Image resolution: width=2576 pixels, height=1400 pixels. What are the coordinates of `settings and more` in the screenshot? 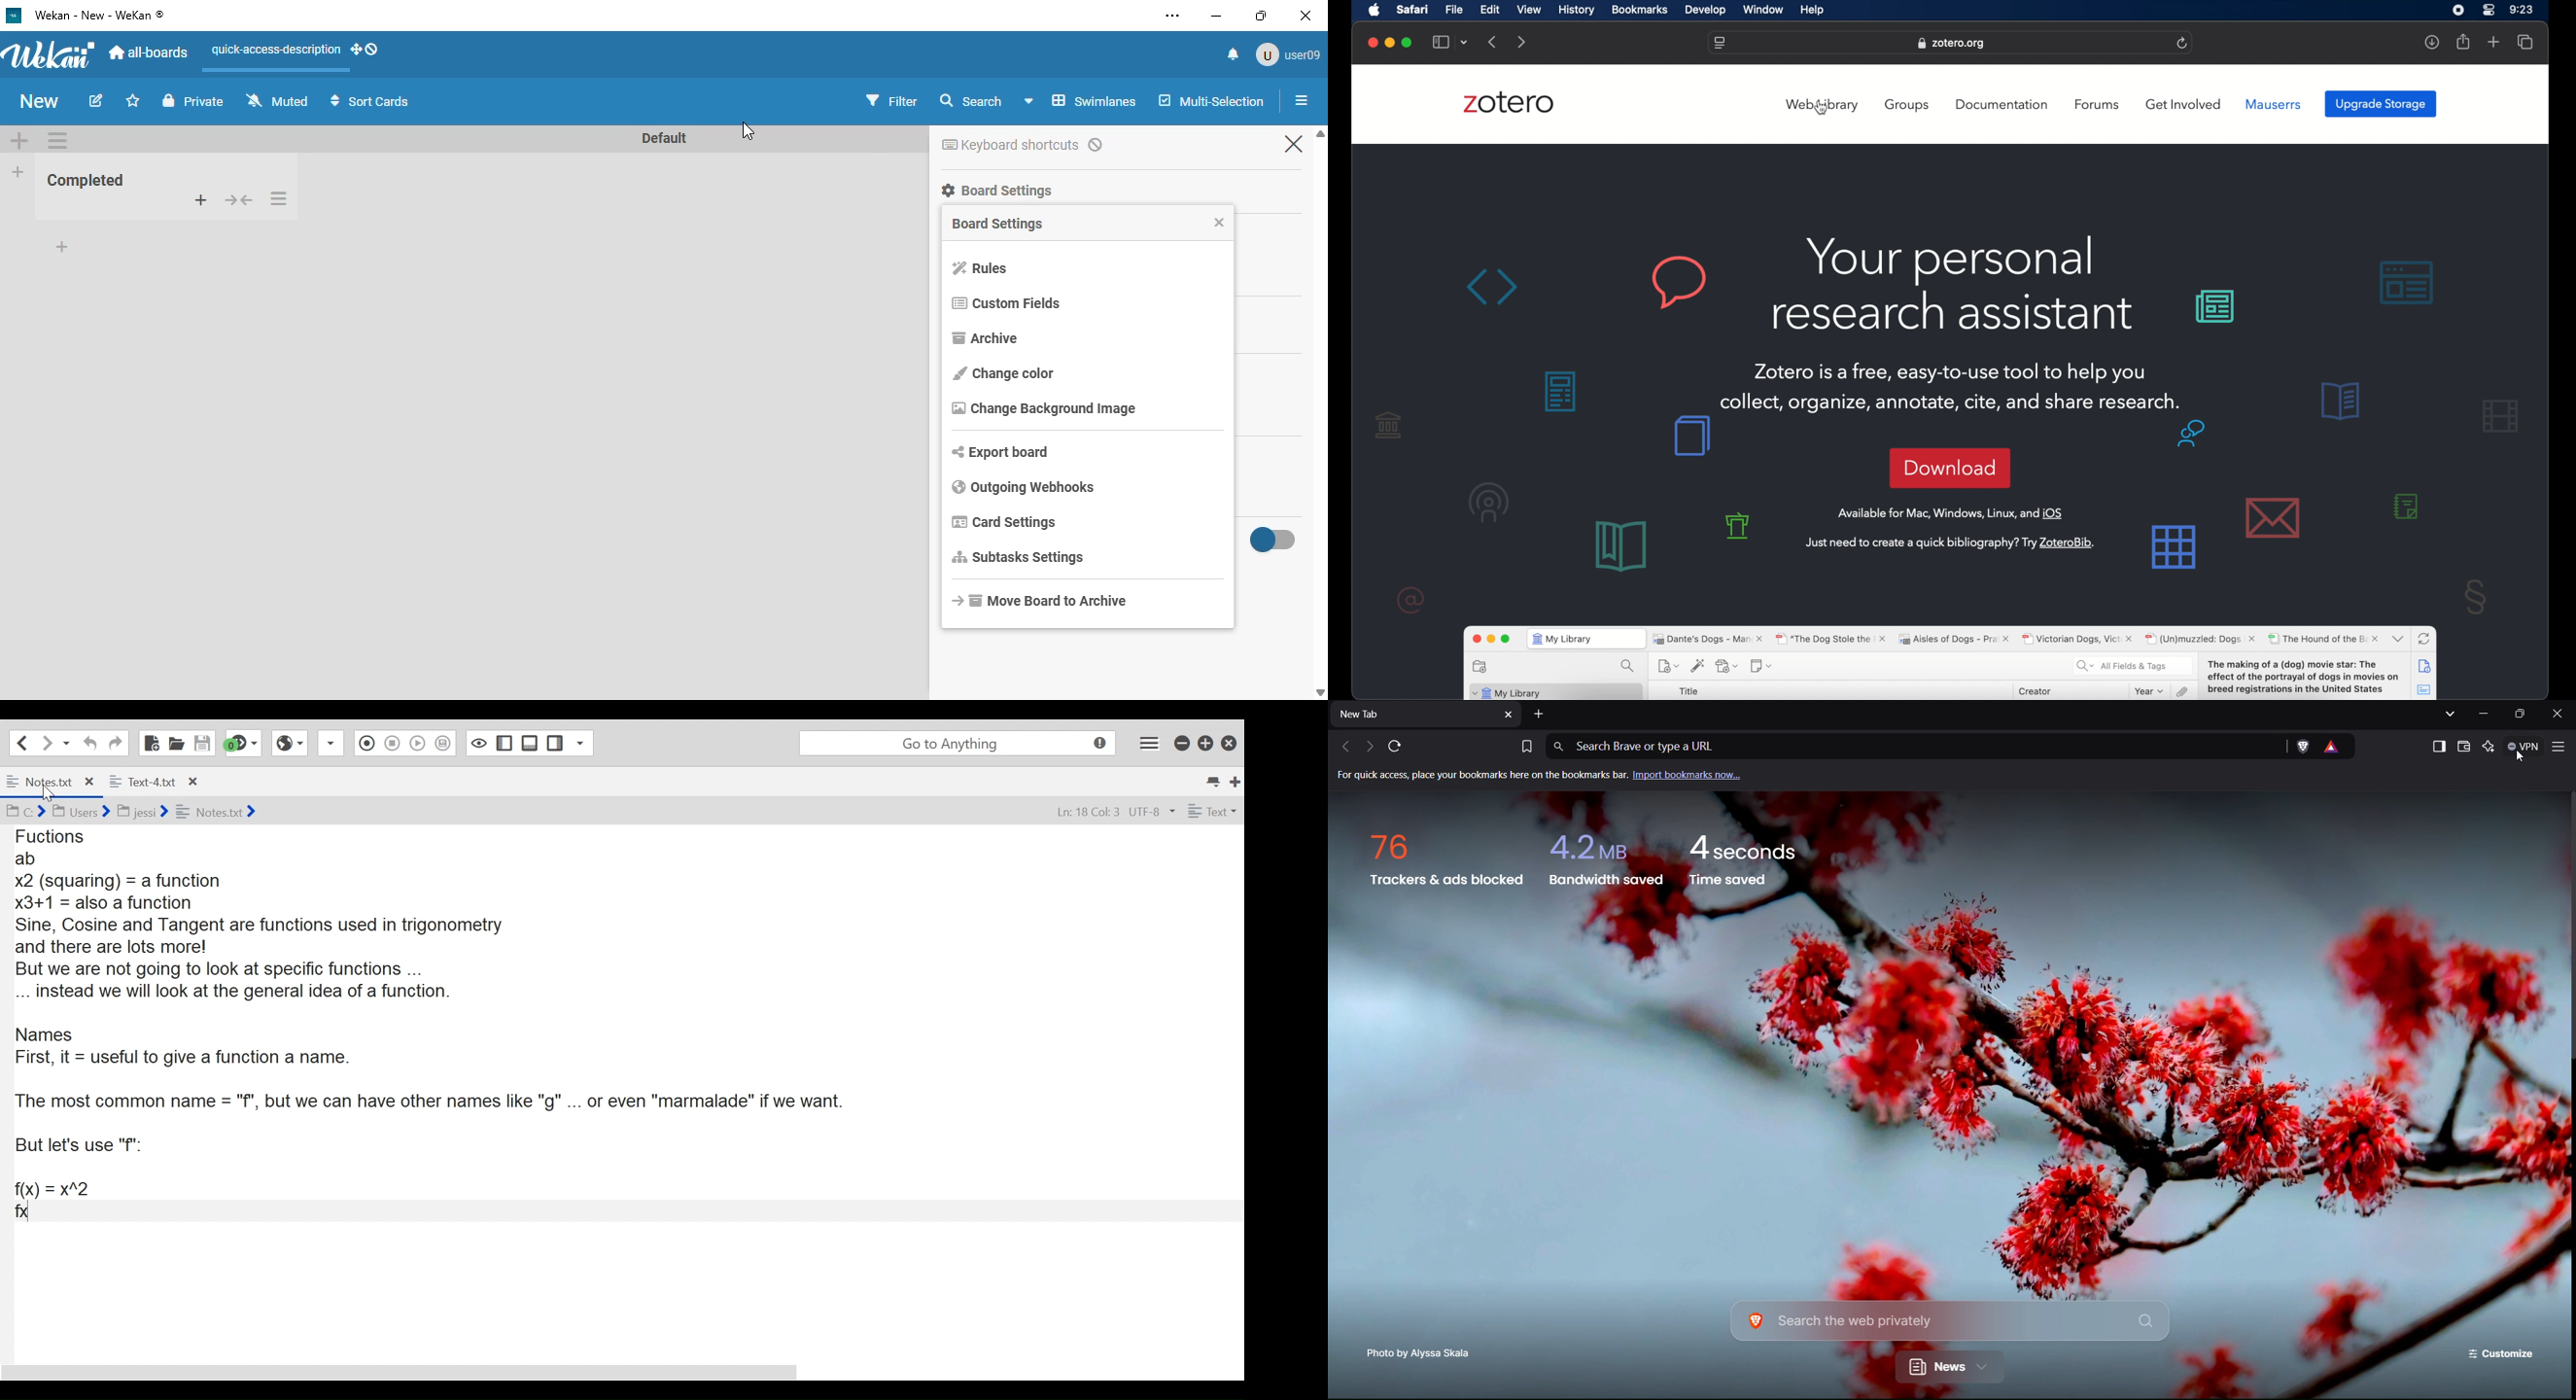 It's located at (1174, 16).